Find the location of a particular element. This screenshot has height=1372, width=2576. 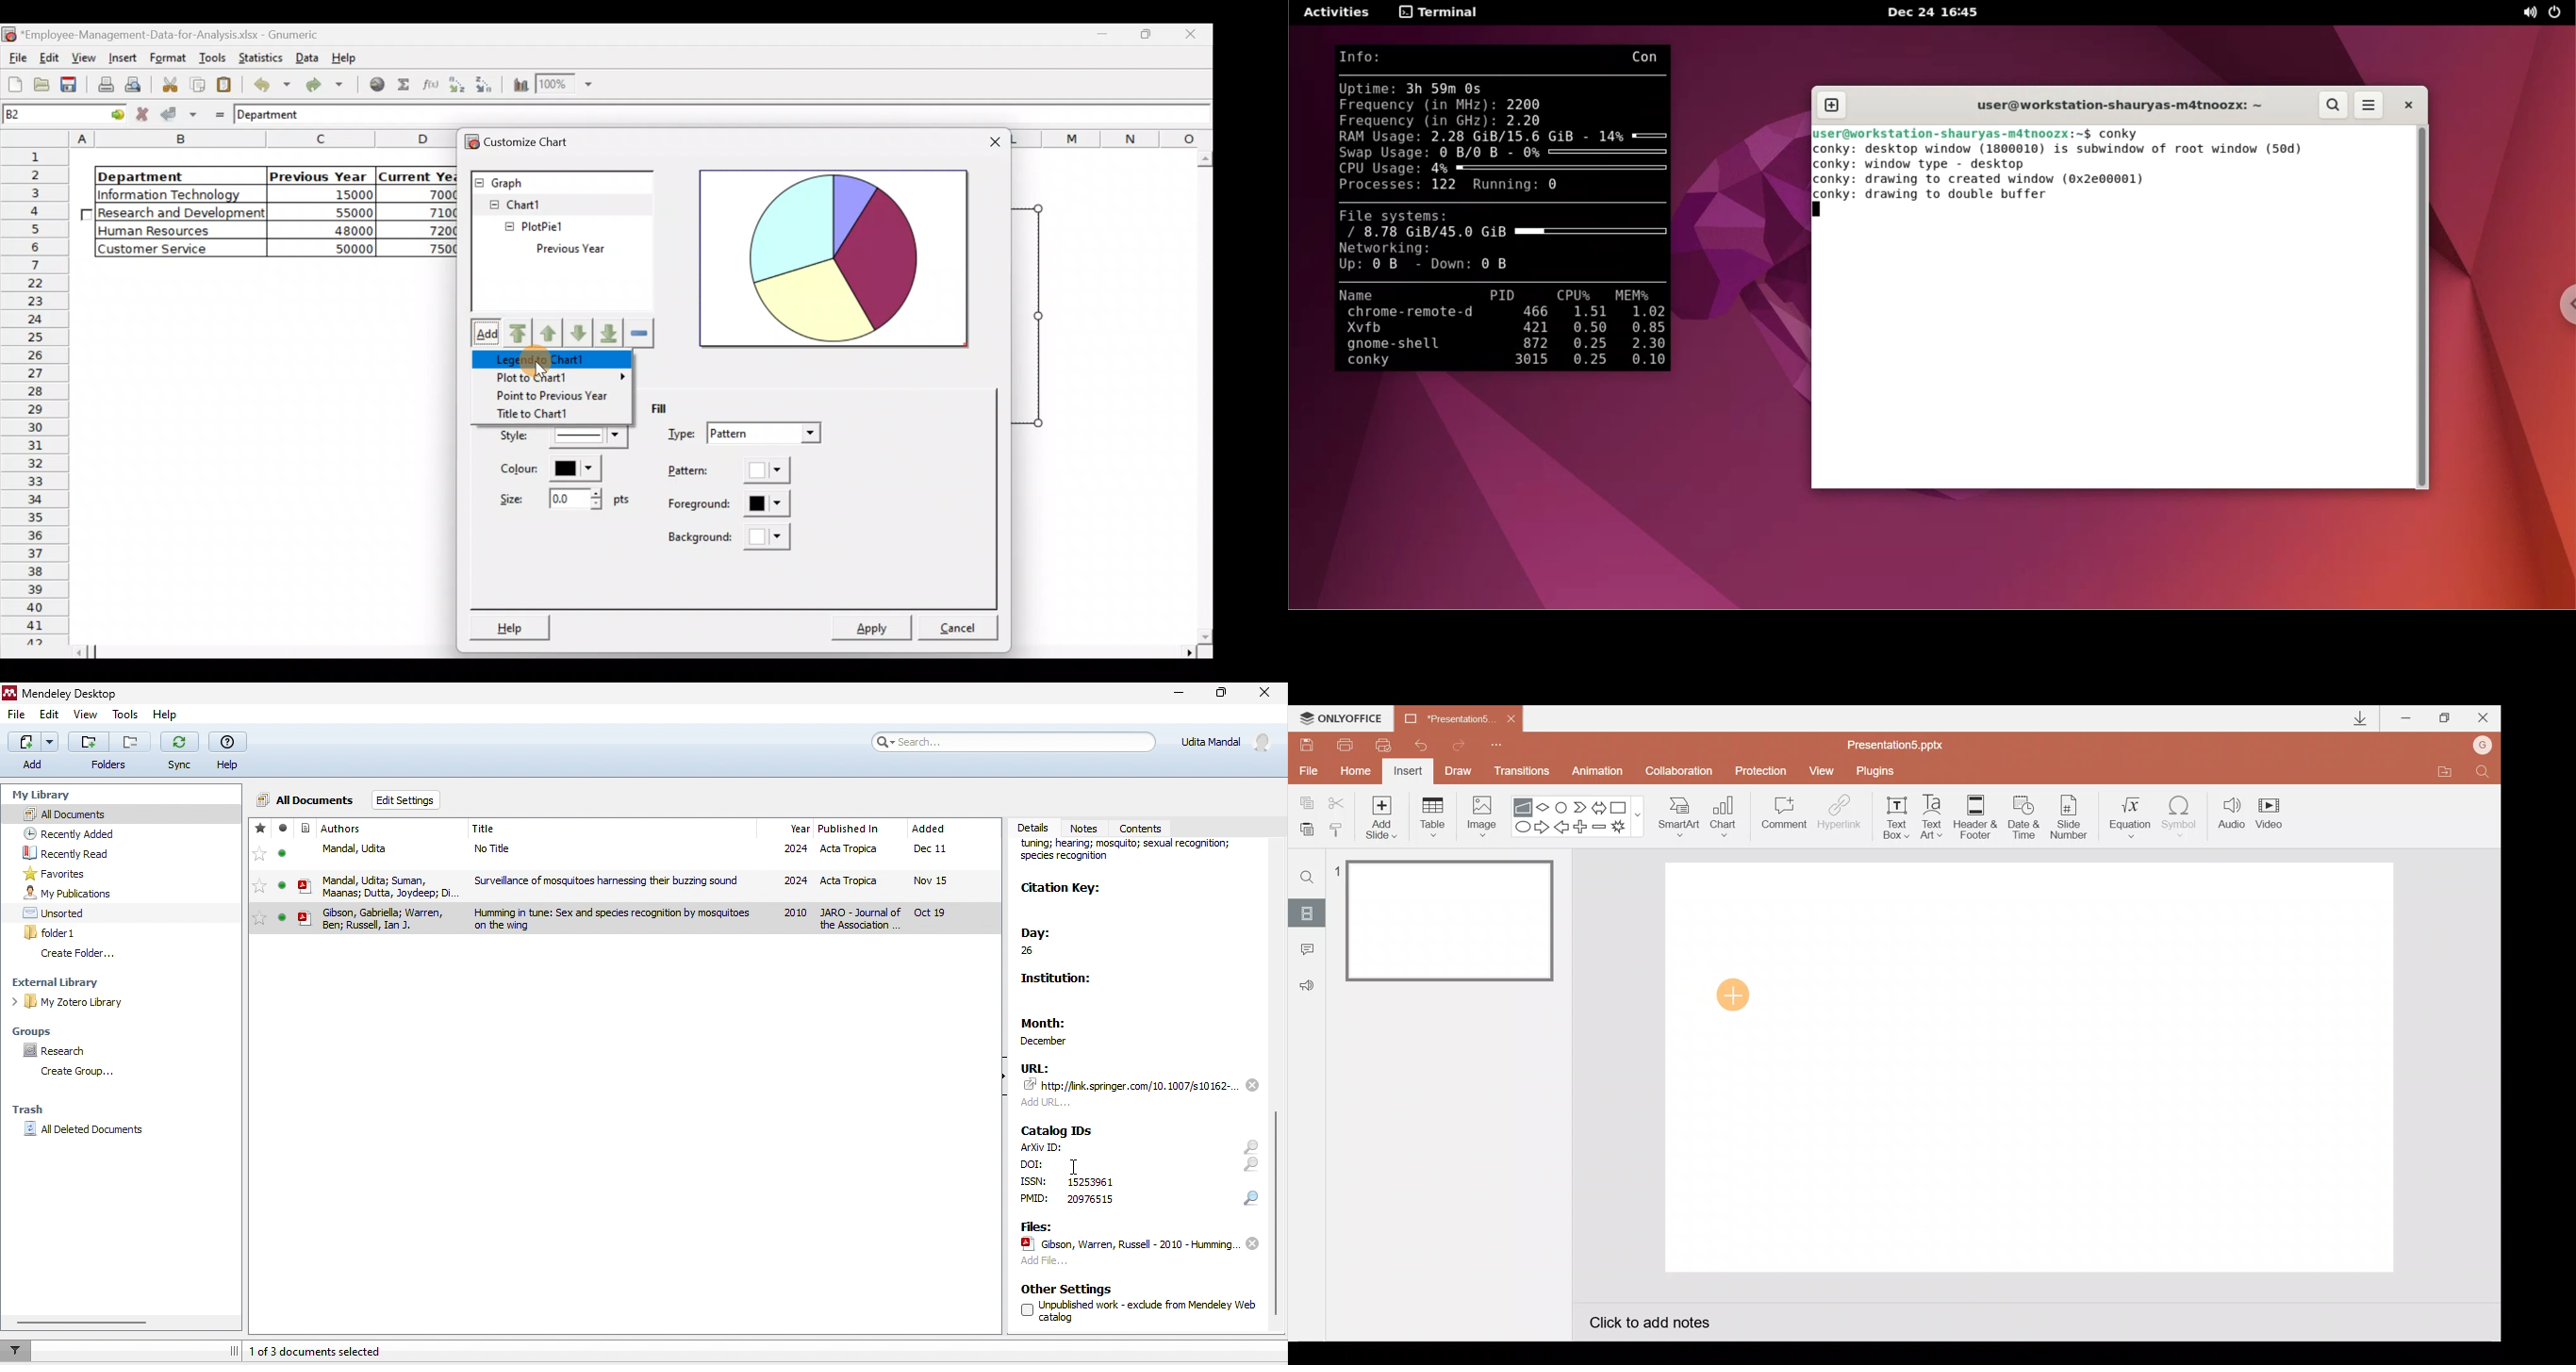

Copy the selection is located at coordinates (197, 85).